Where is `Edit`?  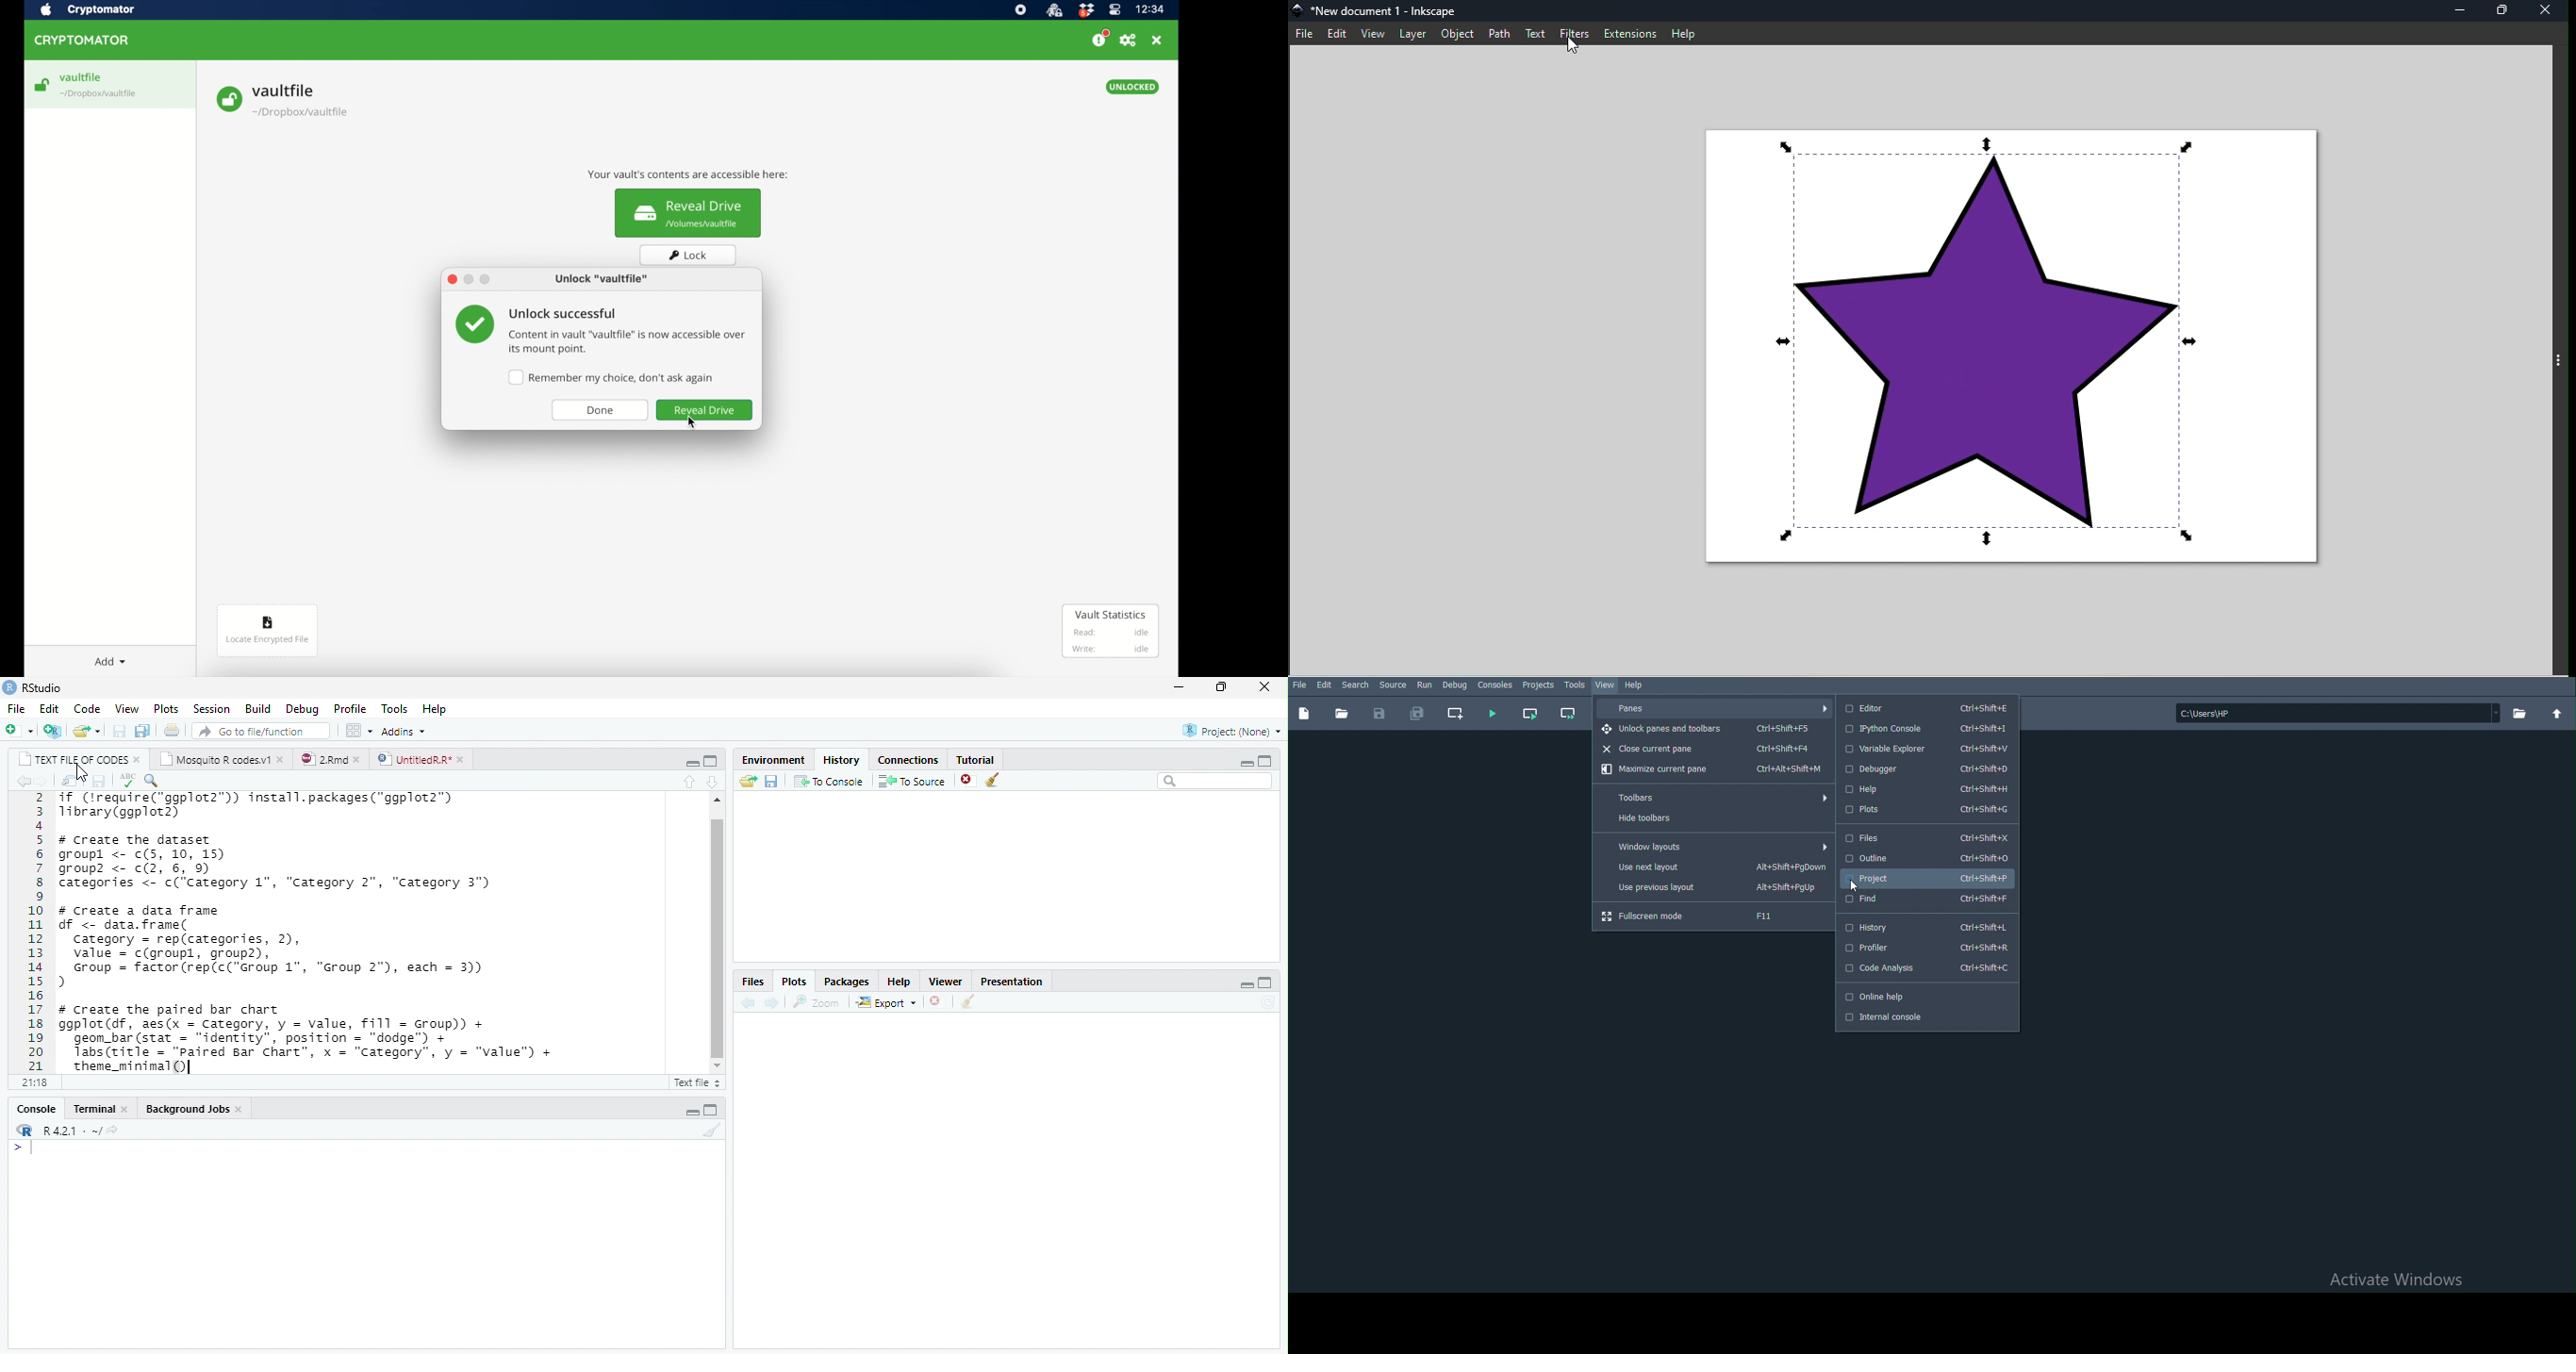
Edit is located at coordinates (1340, 36).